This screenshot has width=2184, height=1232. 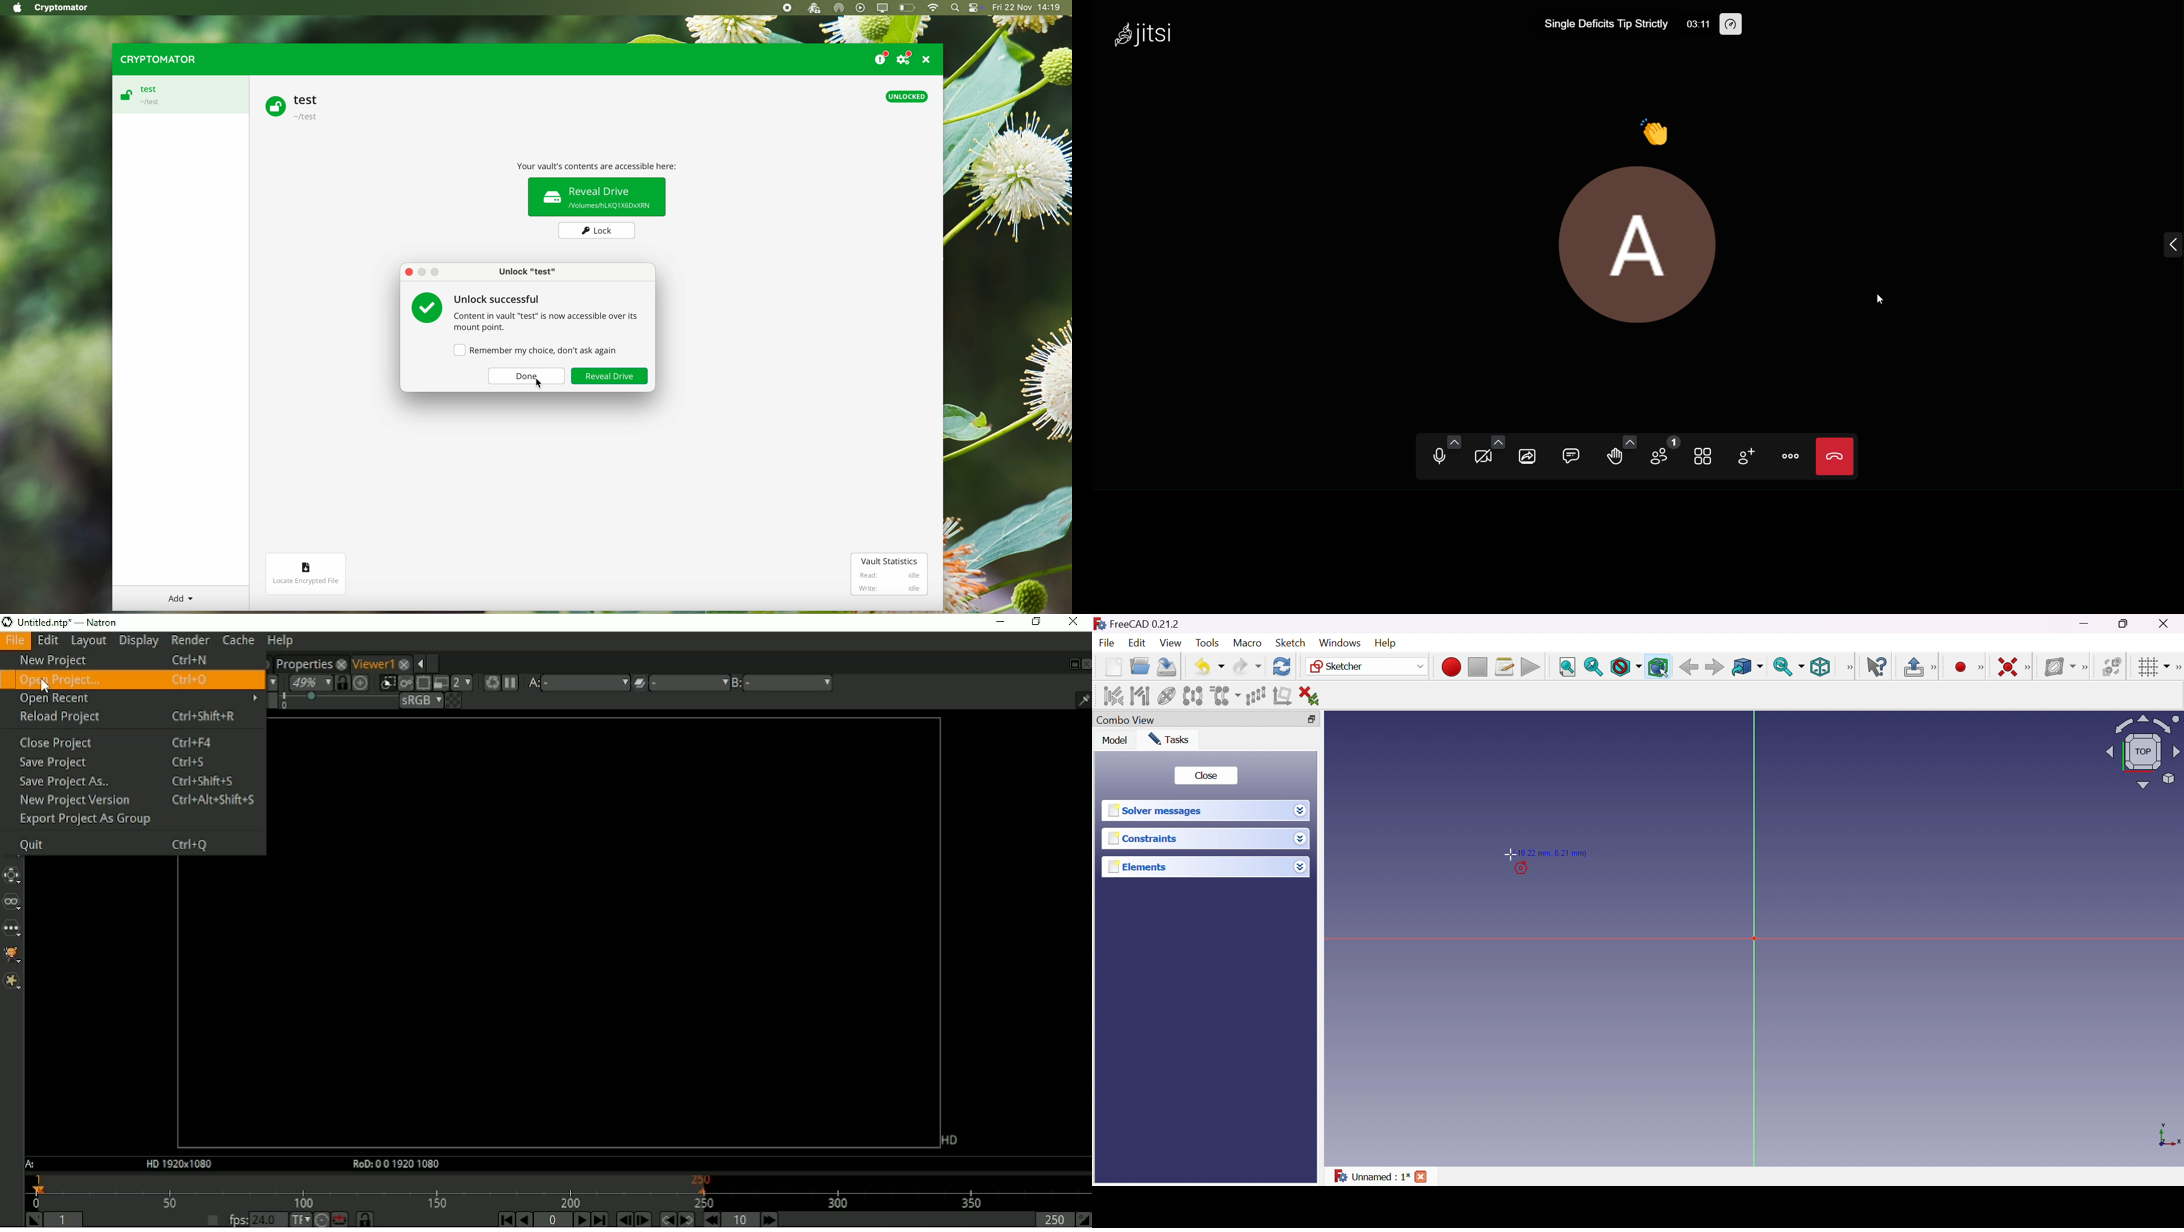 What do you see at coordinates (438, 273) in the screenshot?
I see `Maximize` at bounding box center [438, 273].